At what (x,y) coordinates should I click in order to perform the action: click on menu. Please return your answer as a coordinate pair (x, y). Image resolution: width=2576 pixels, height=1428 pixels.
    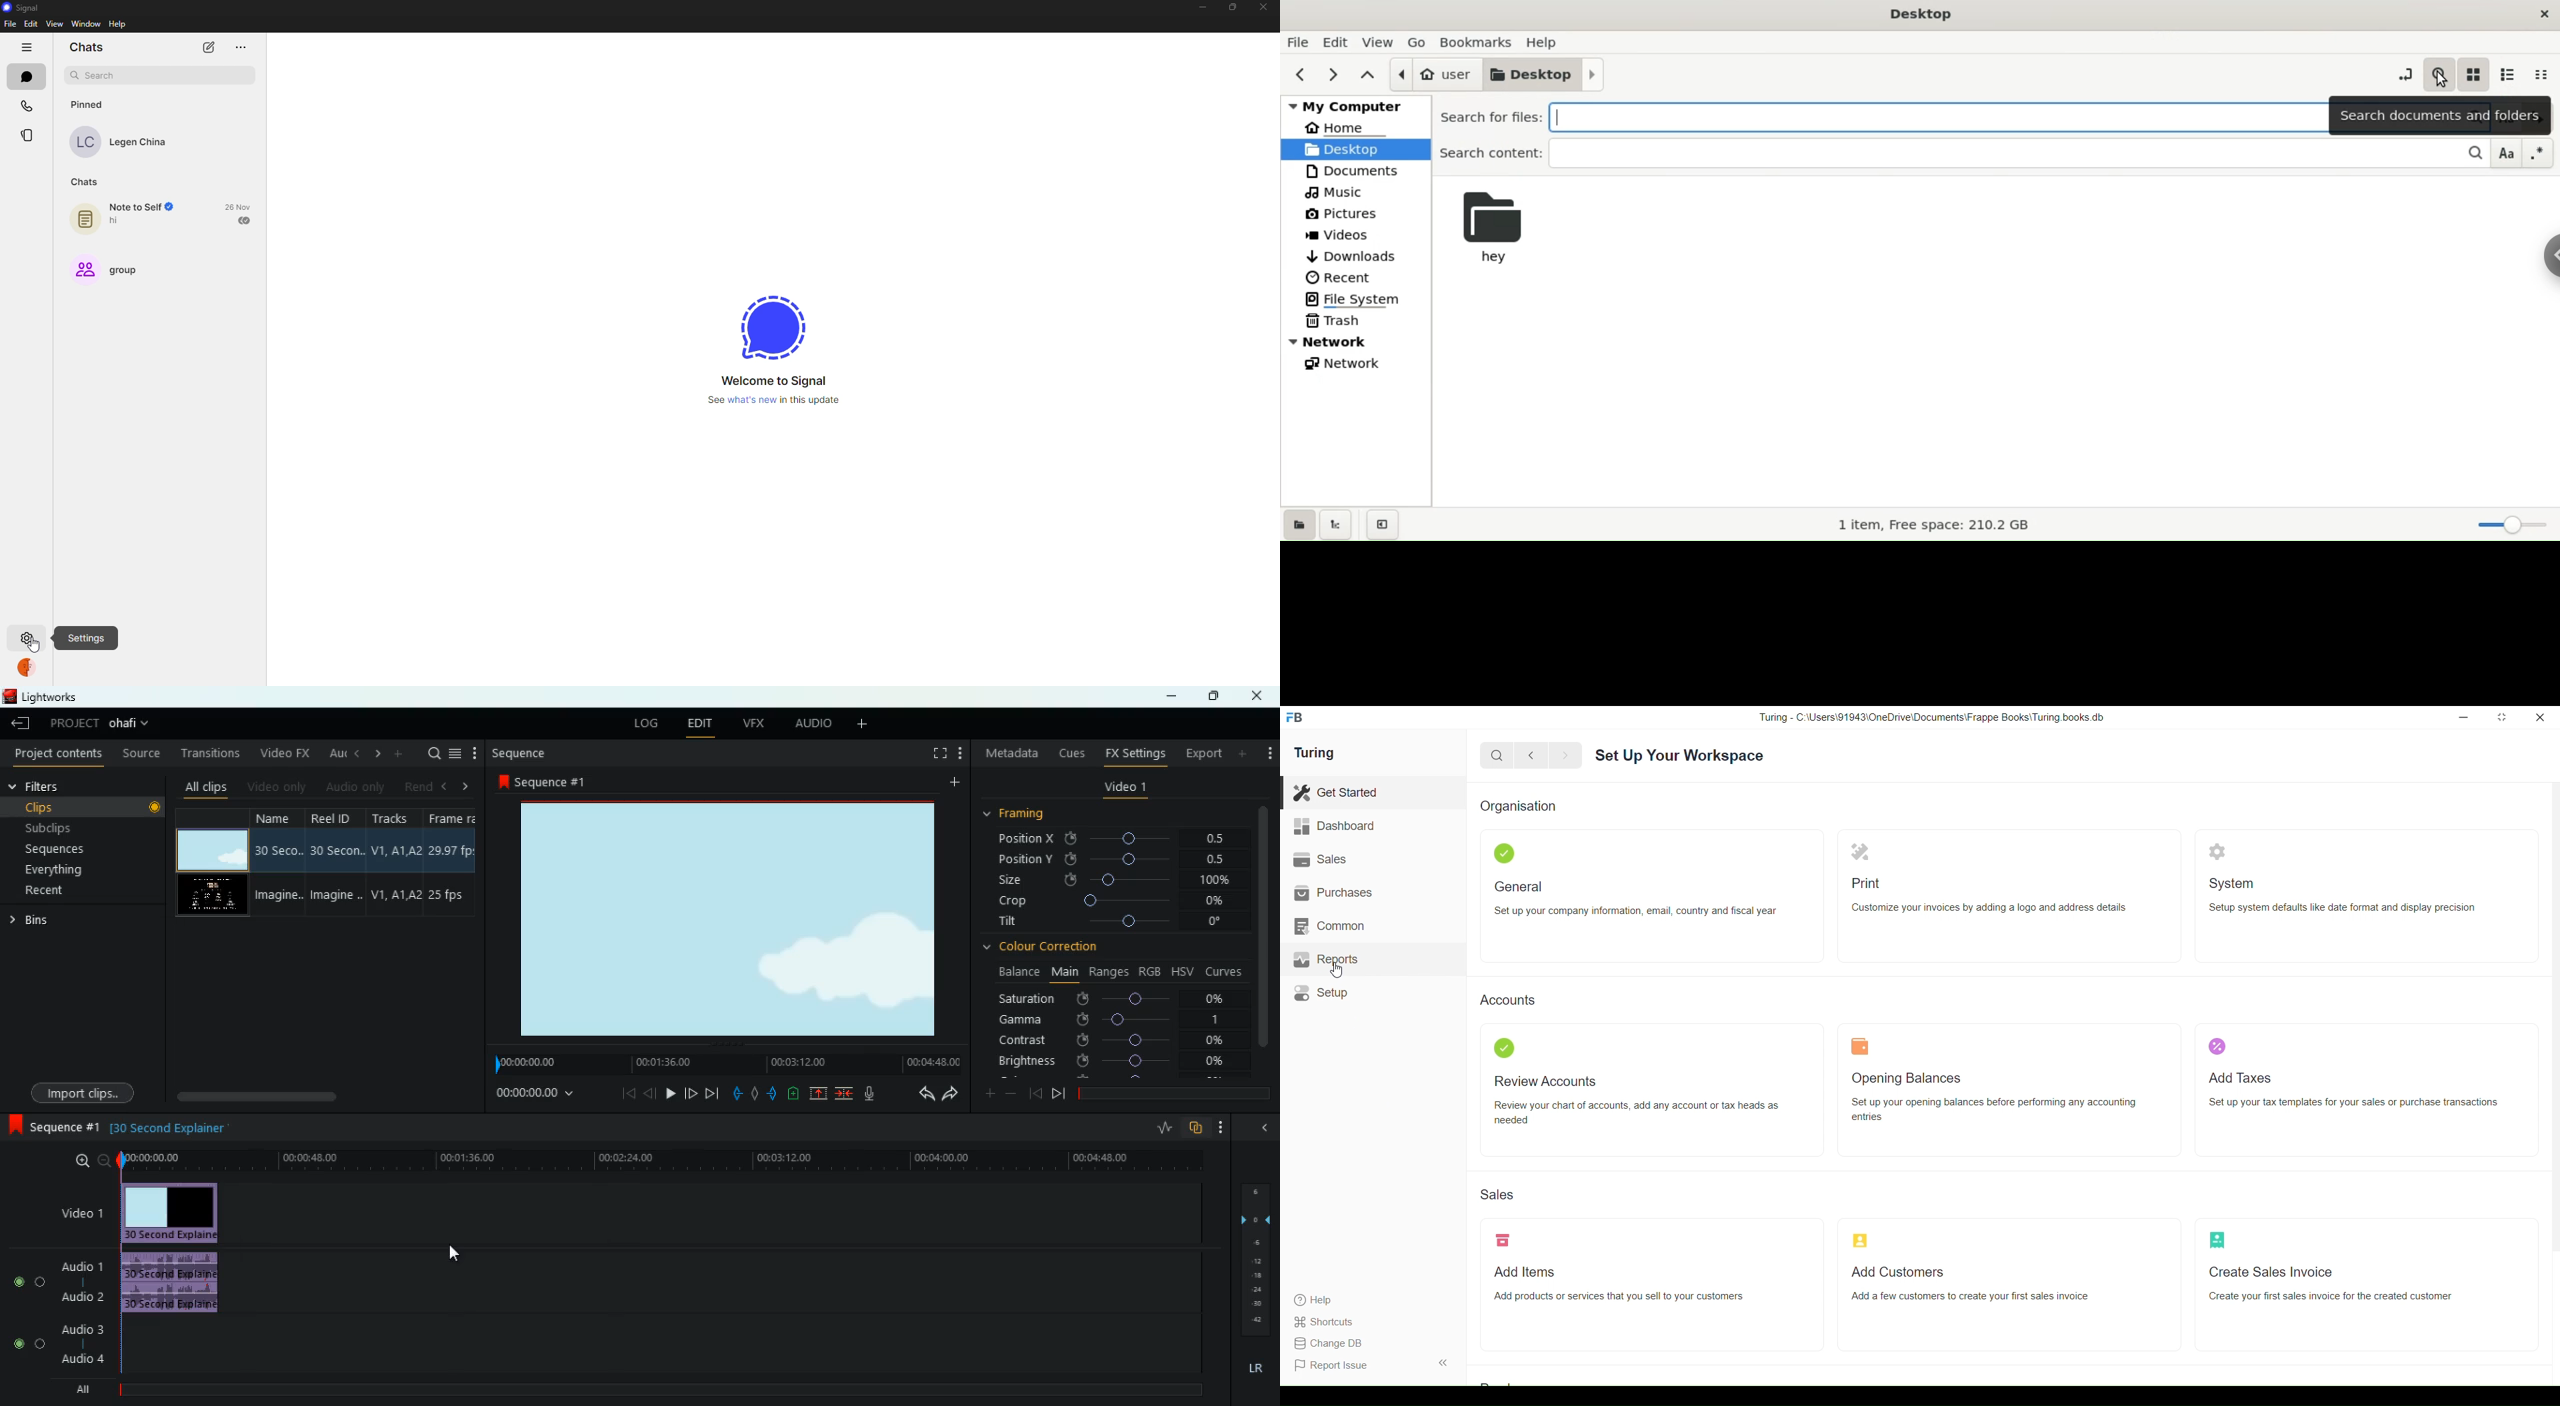
    Looking at the image, I should click on (457, 752).